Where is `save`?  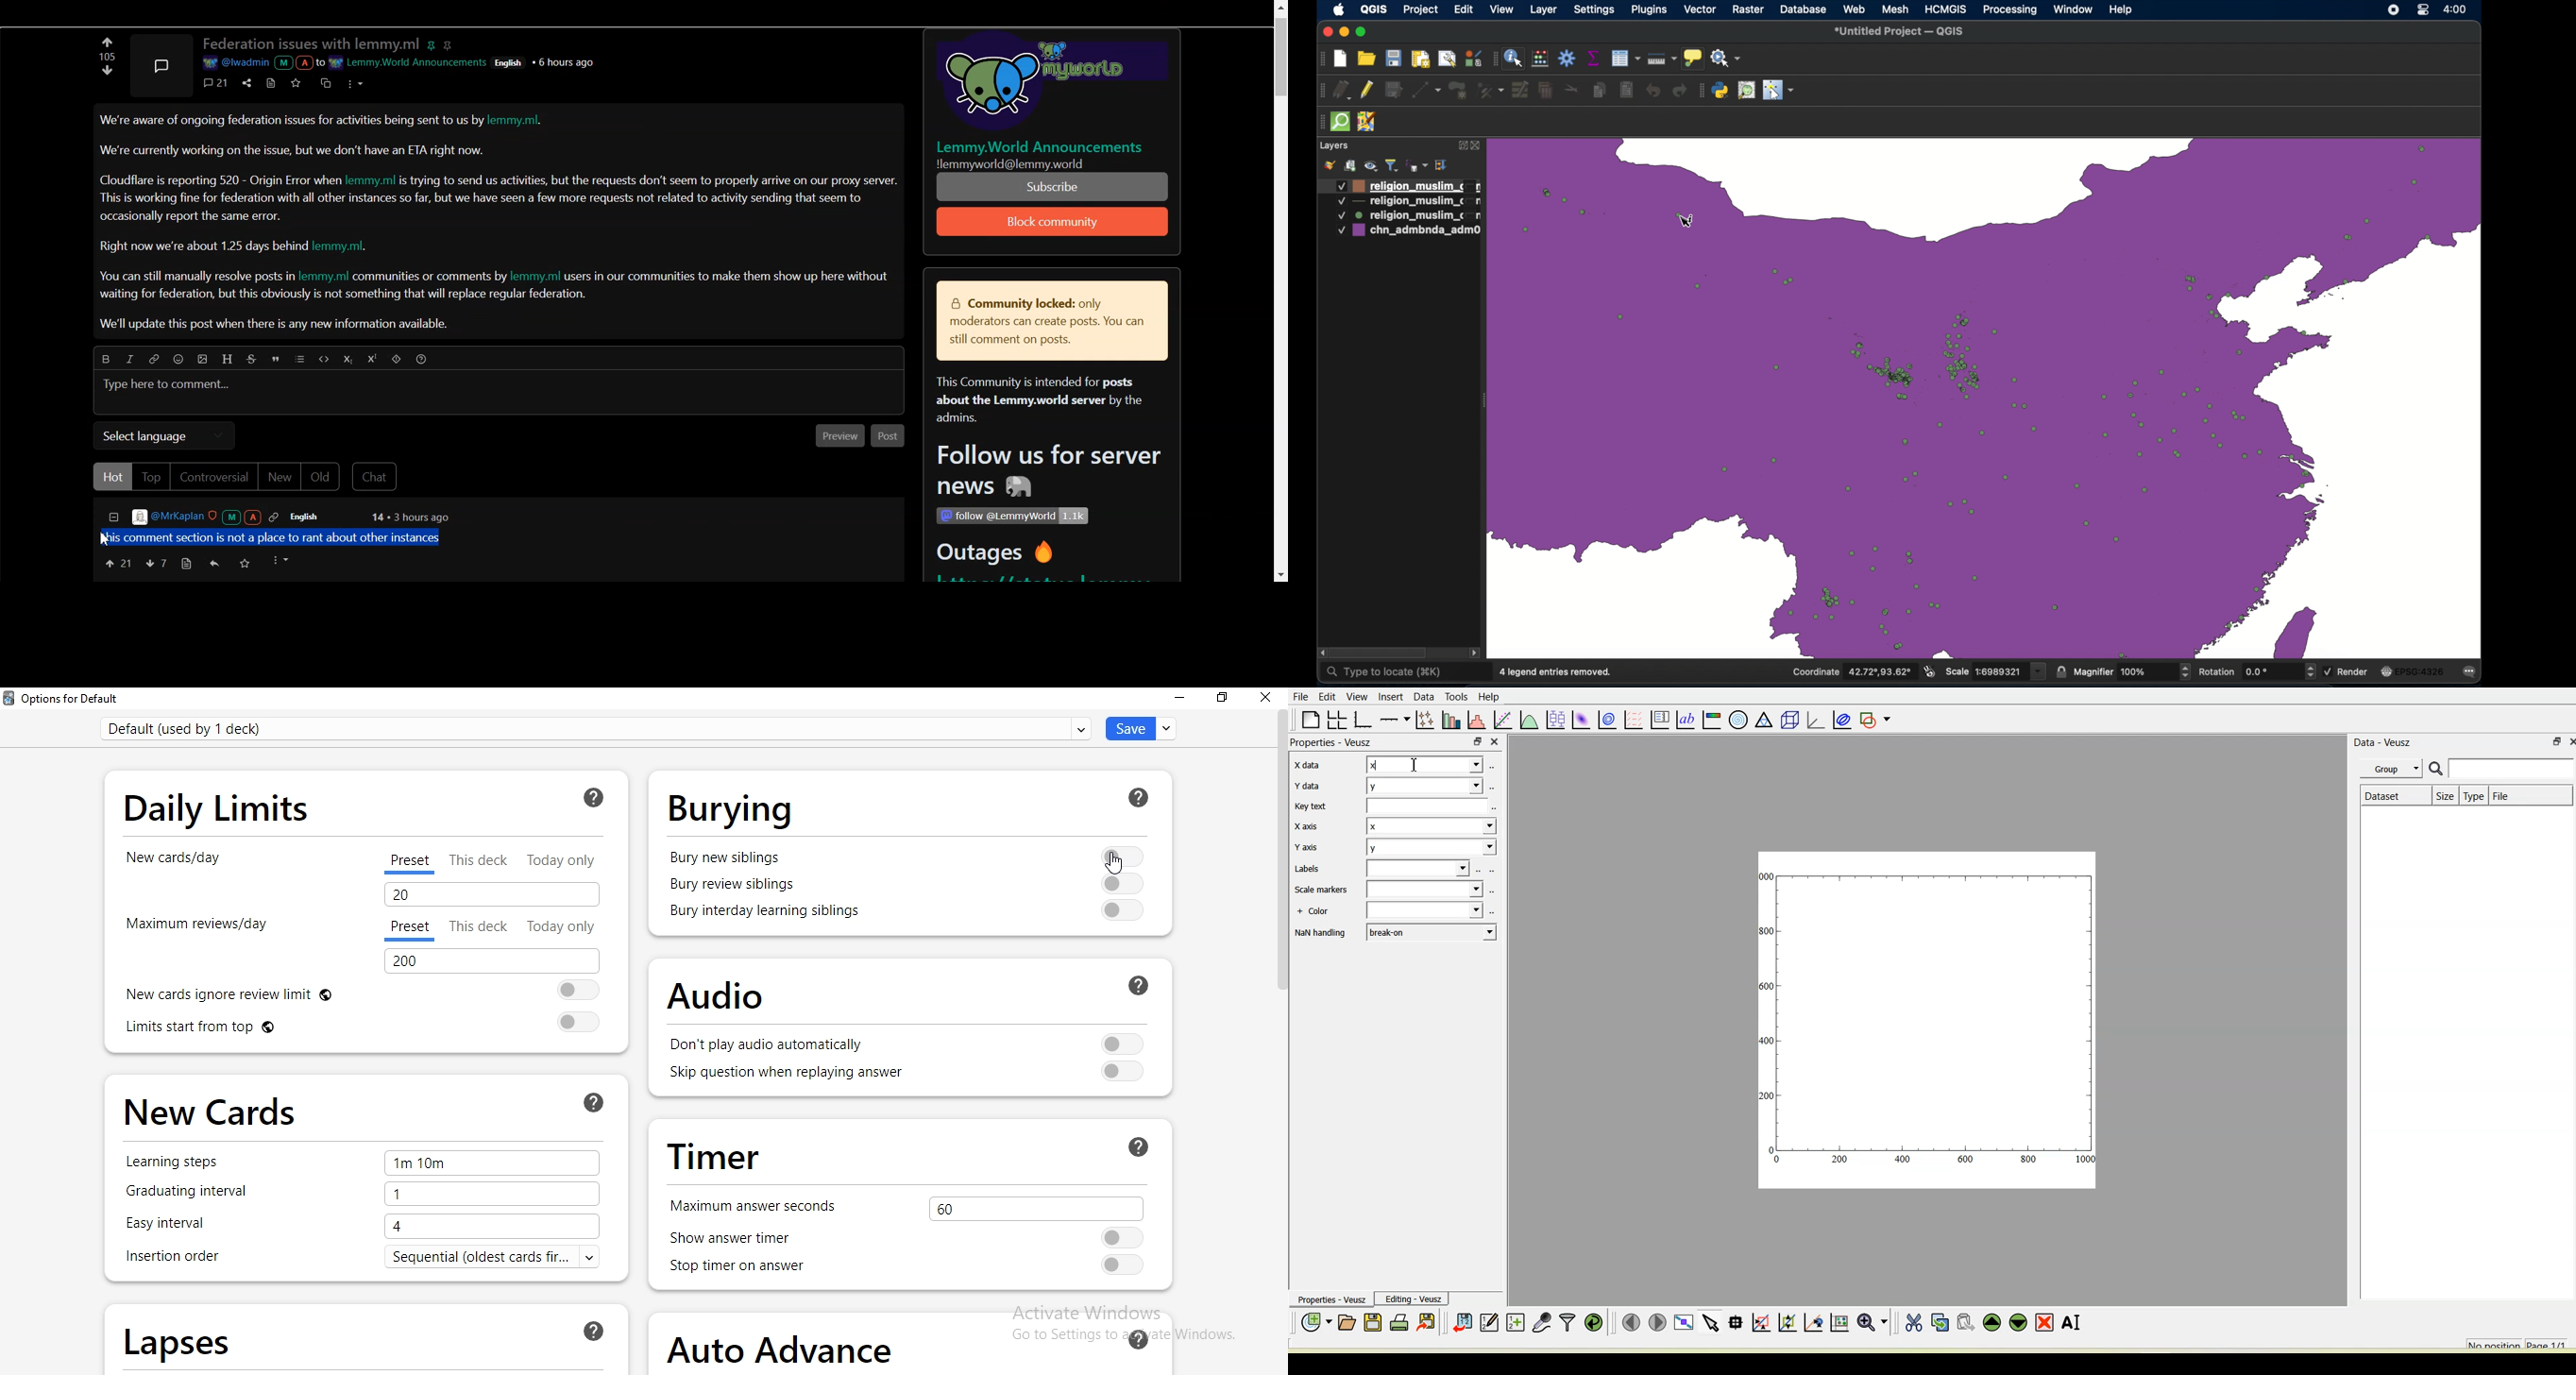
save is located at coordinates (1138, 728).